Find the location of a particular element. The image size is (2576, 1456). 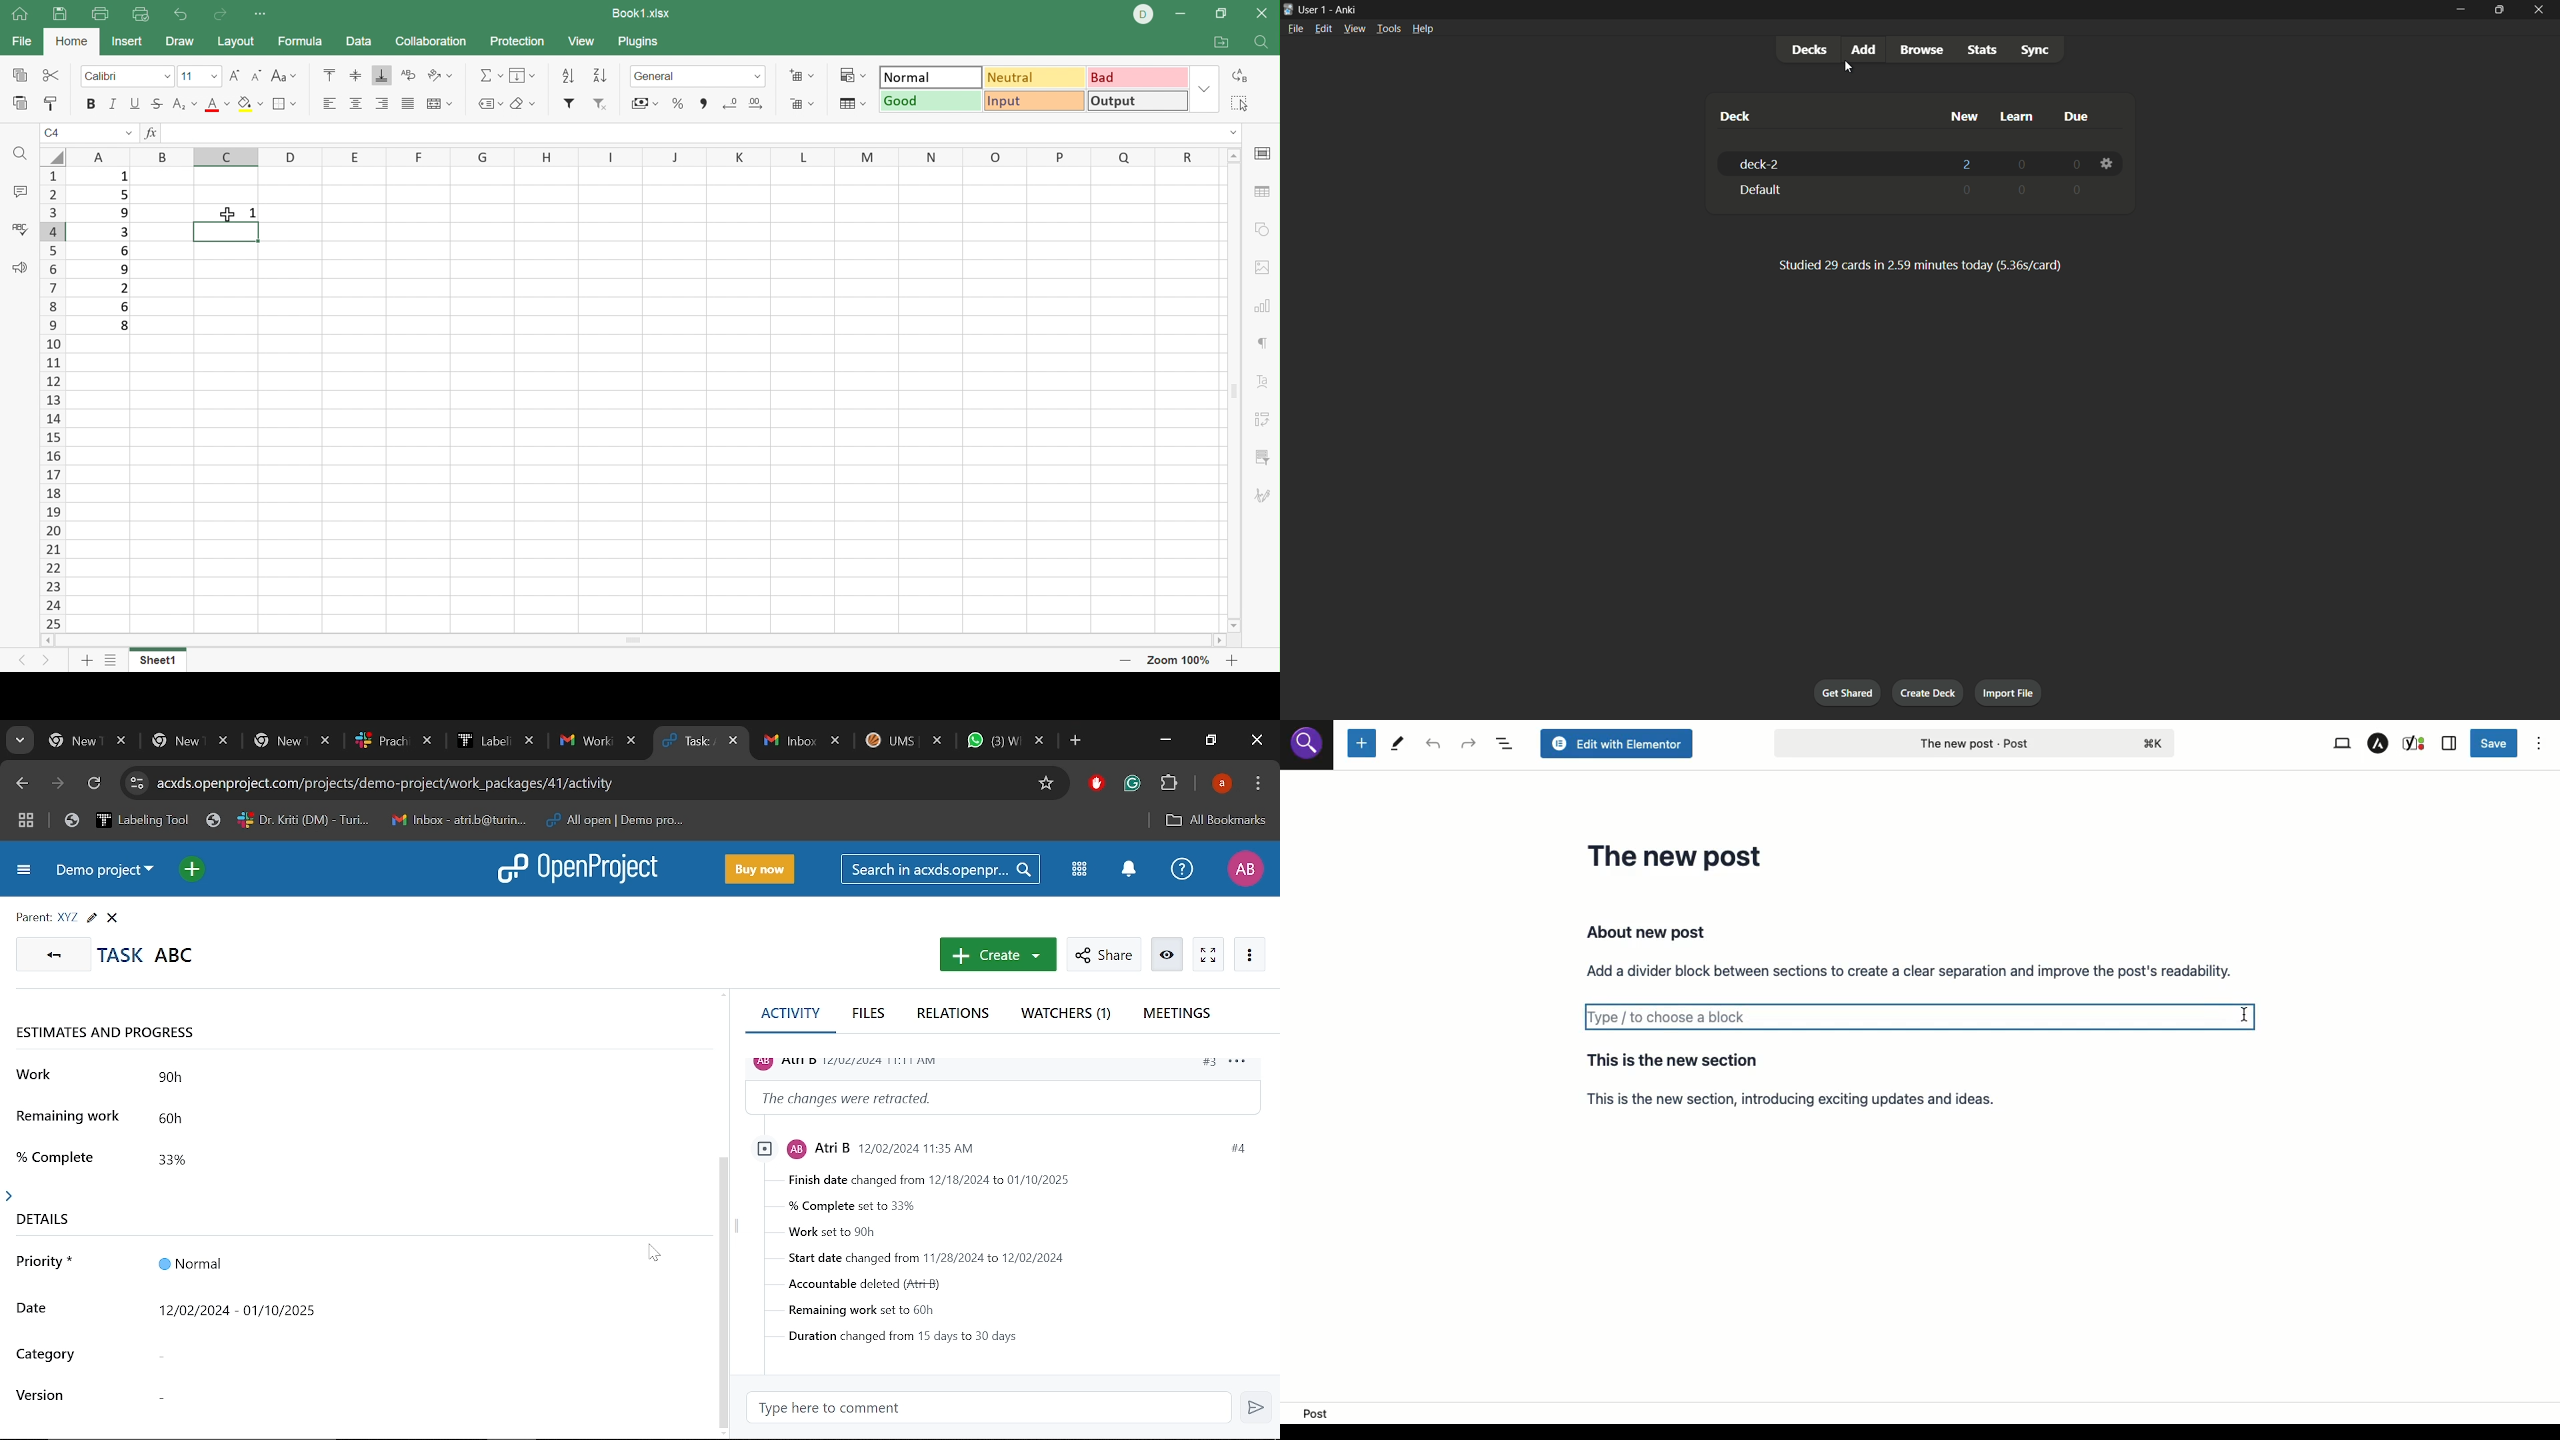

1 is located at coordinates (252, 214).